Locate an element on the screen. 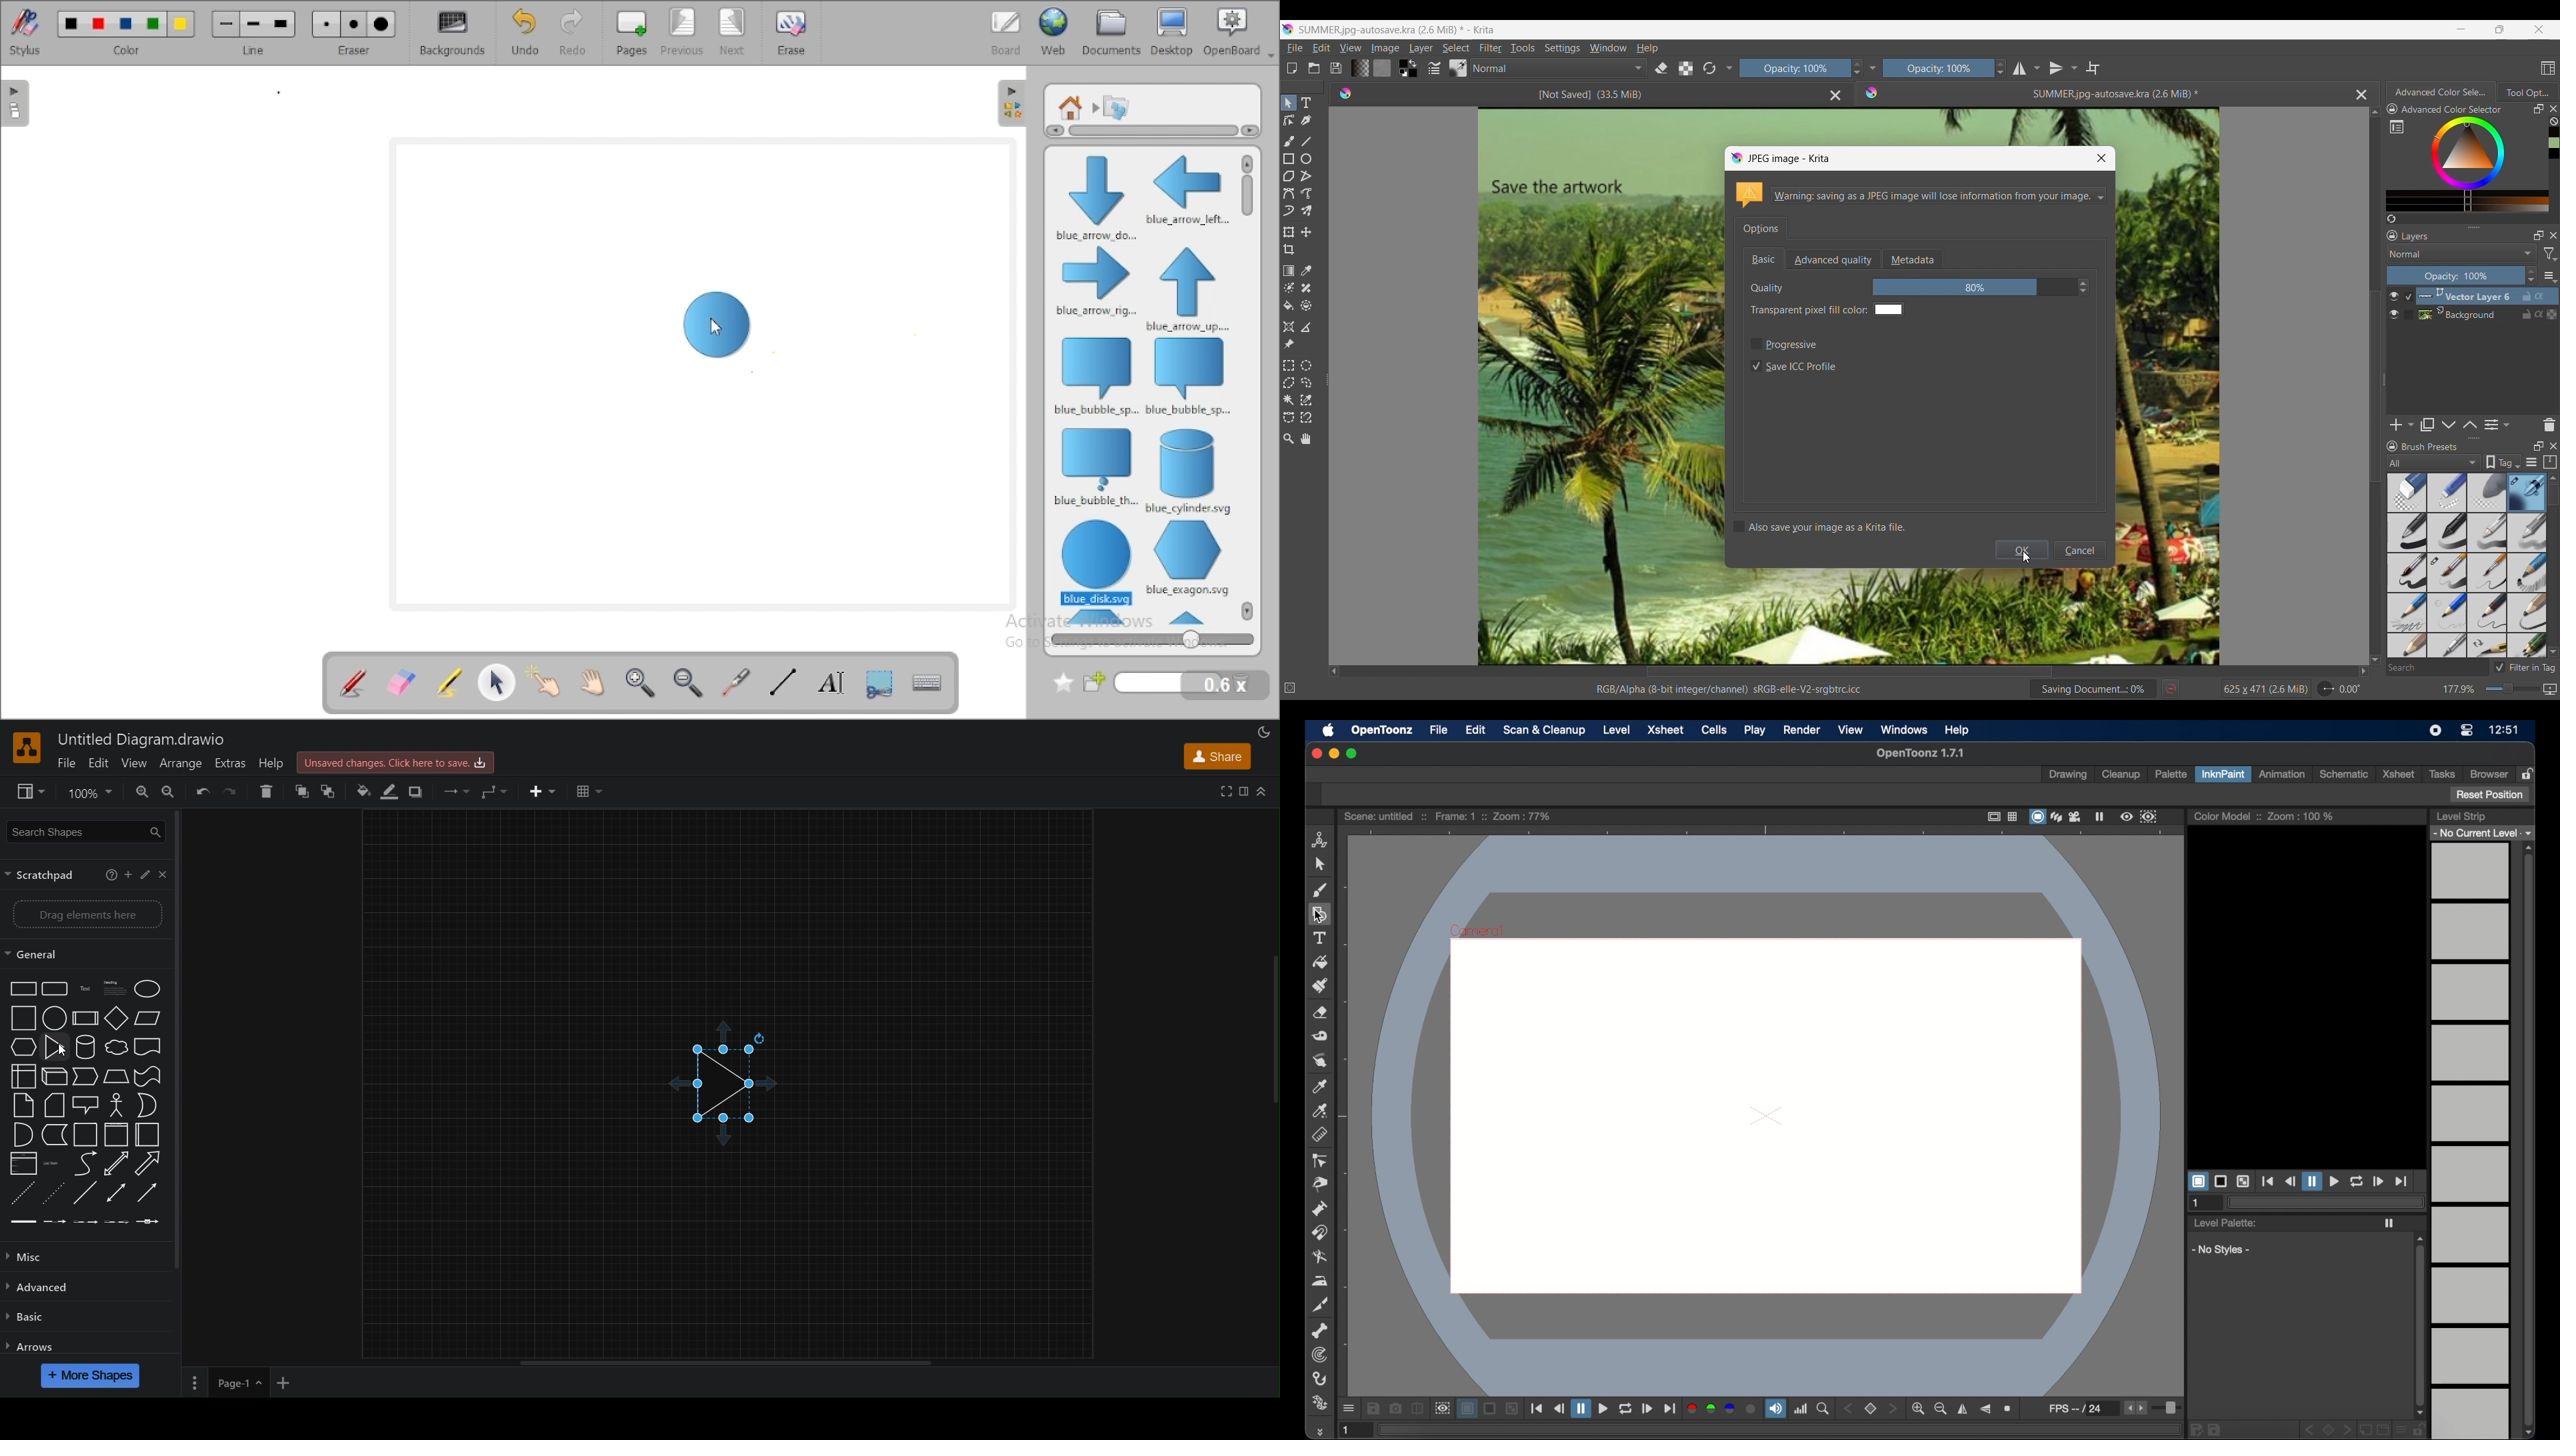  volume is located at coordinates (1775, 1408).